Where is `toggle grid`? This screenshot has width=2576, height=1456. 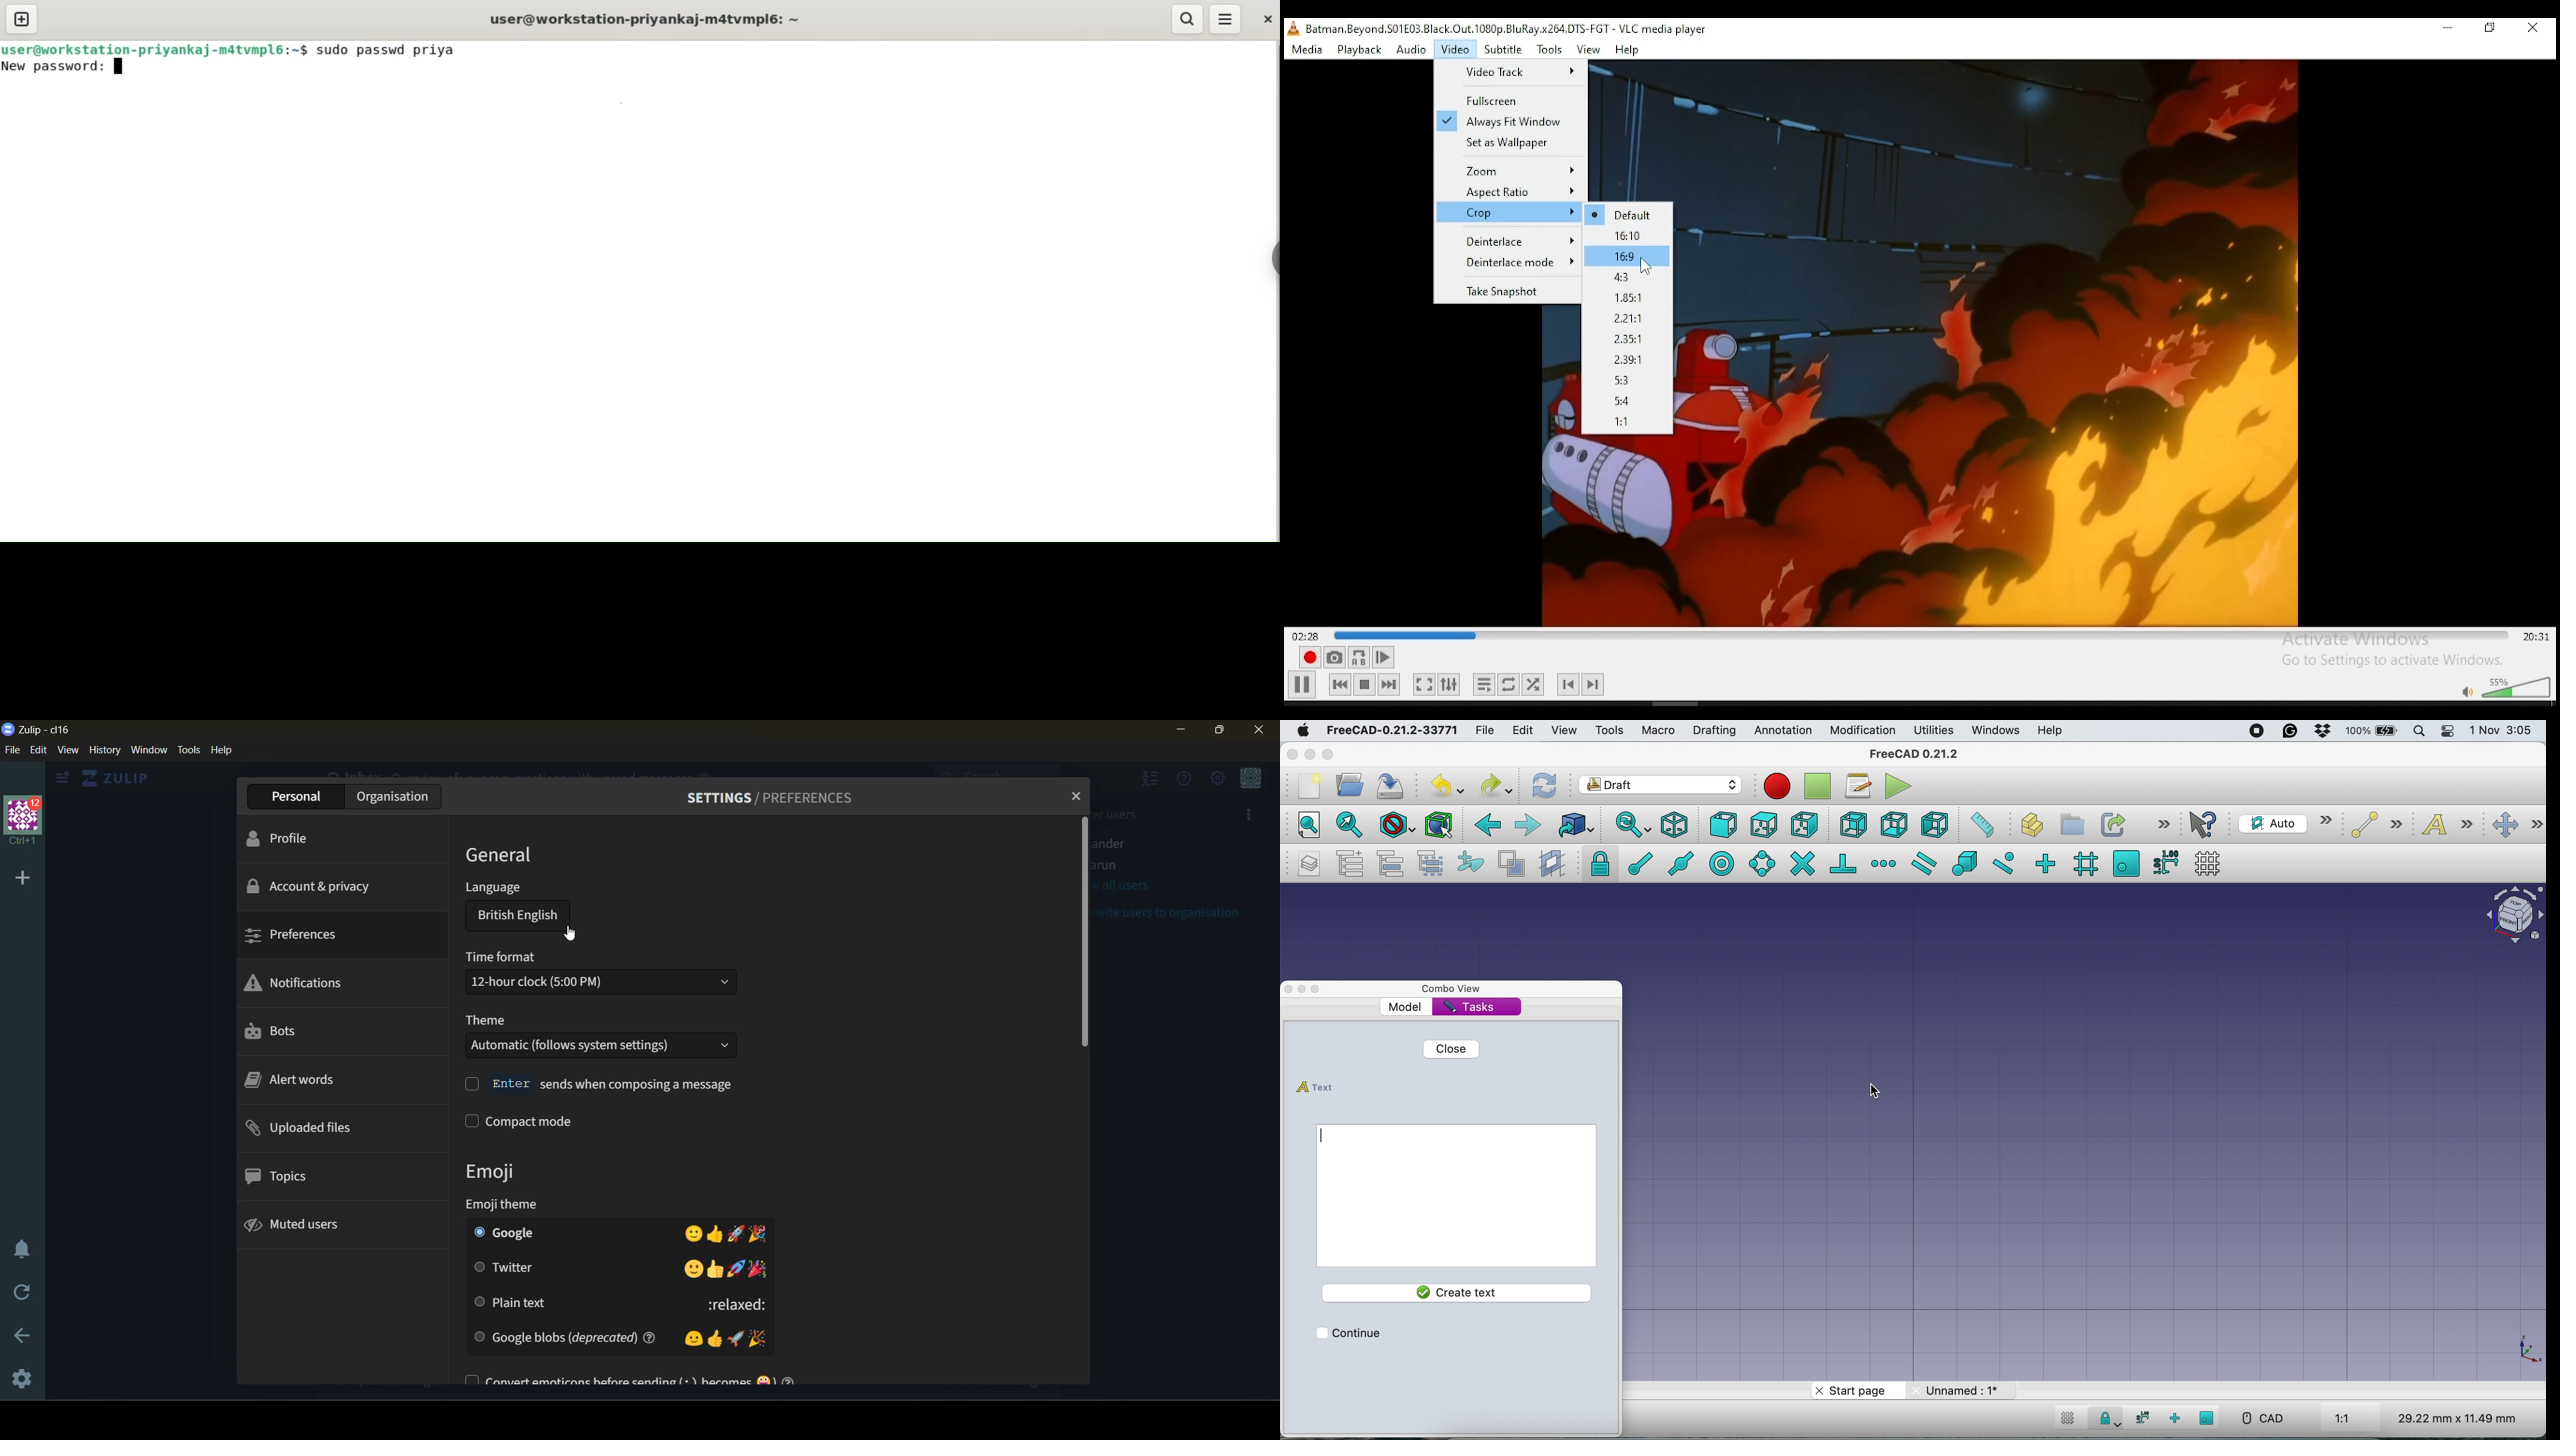 toggle grid is located at coordinates (2070, 1417).